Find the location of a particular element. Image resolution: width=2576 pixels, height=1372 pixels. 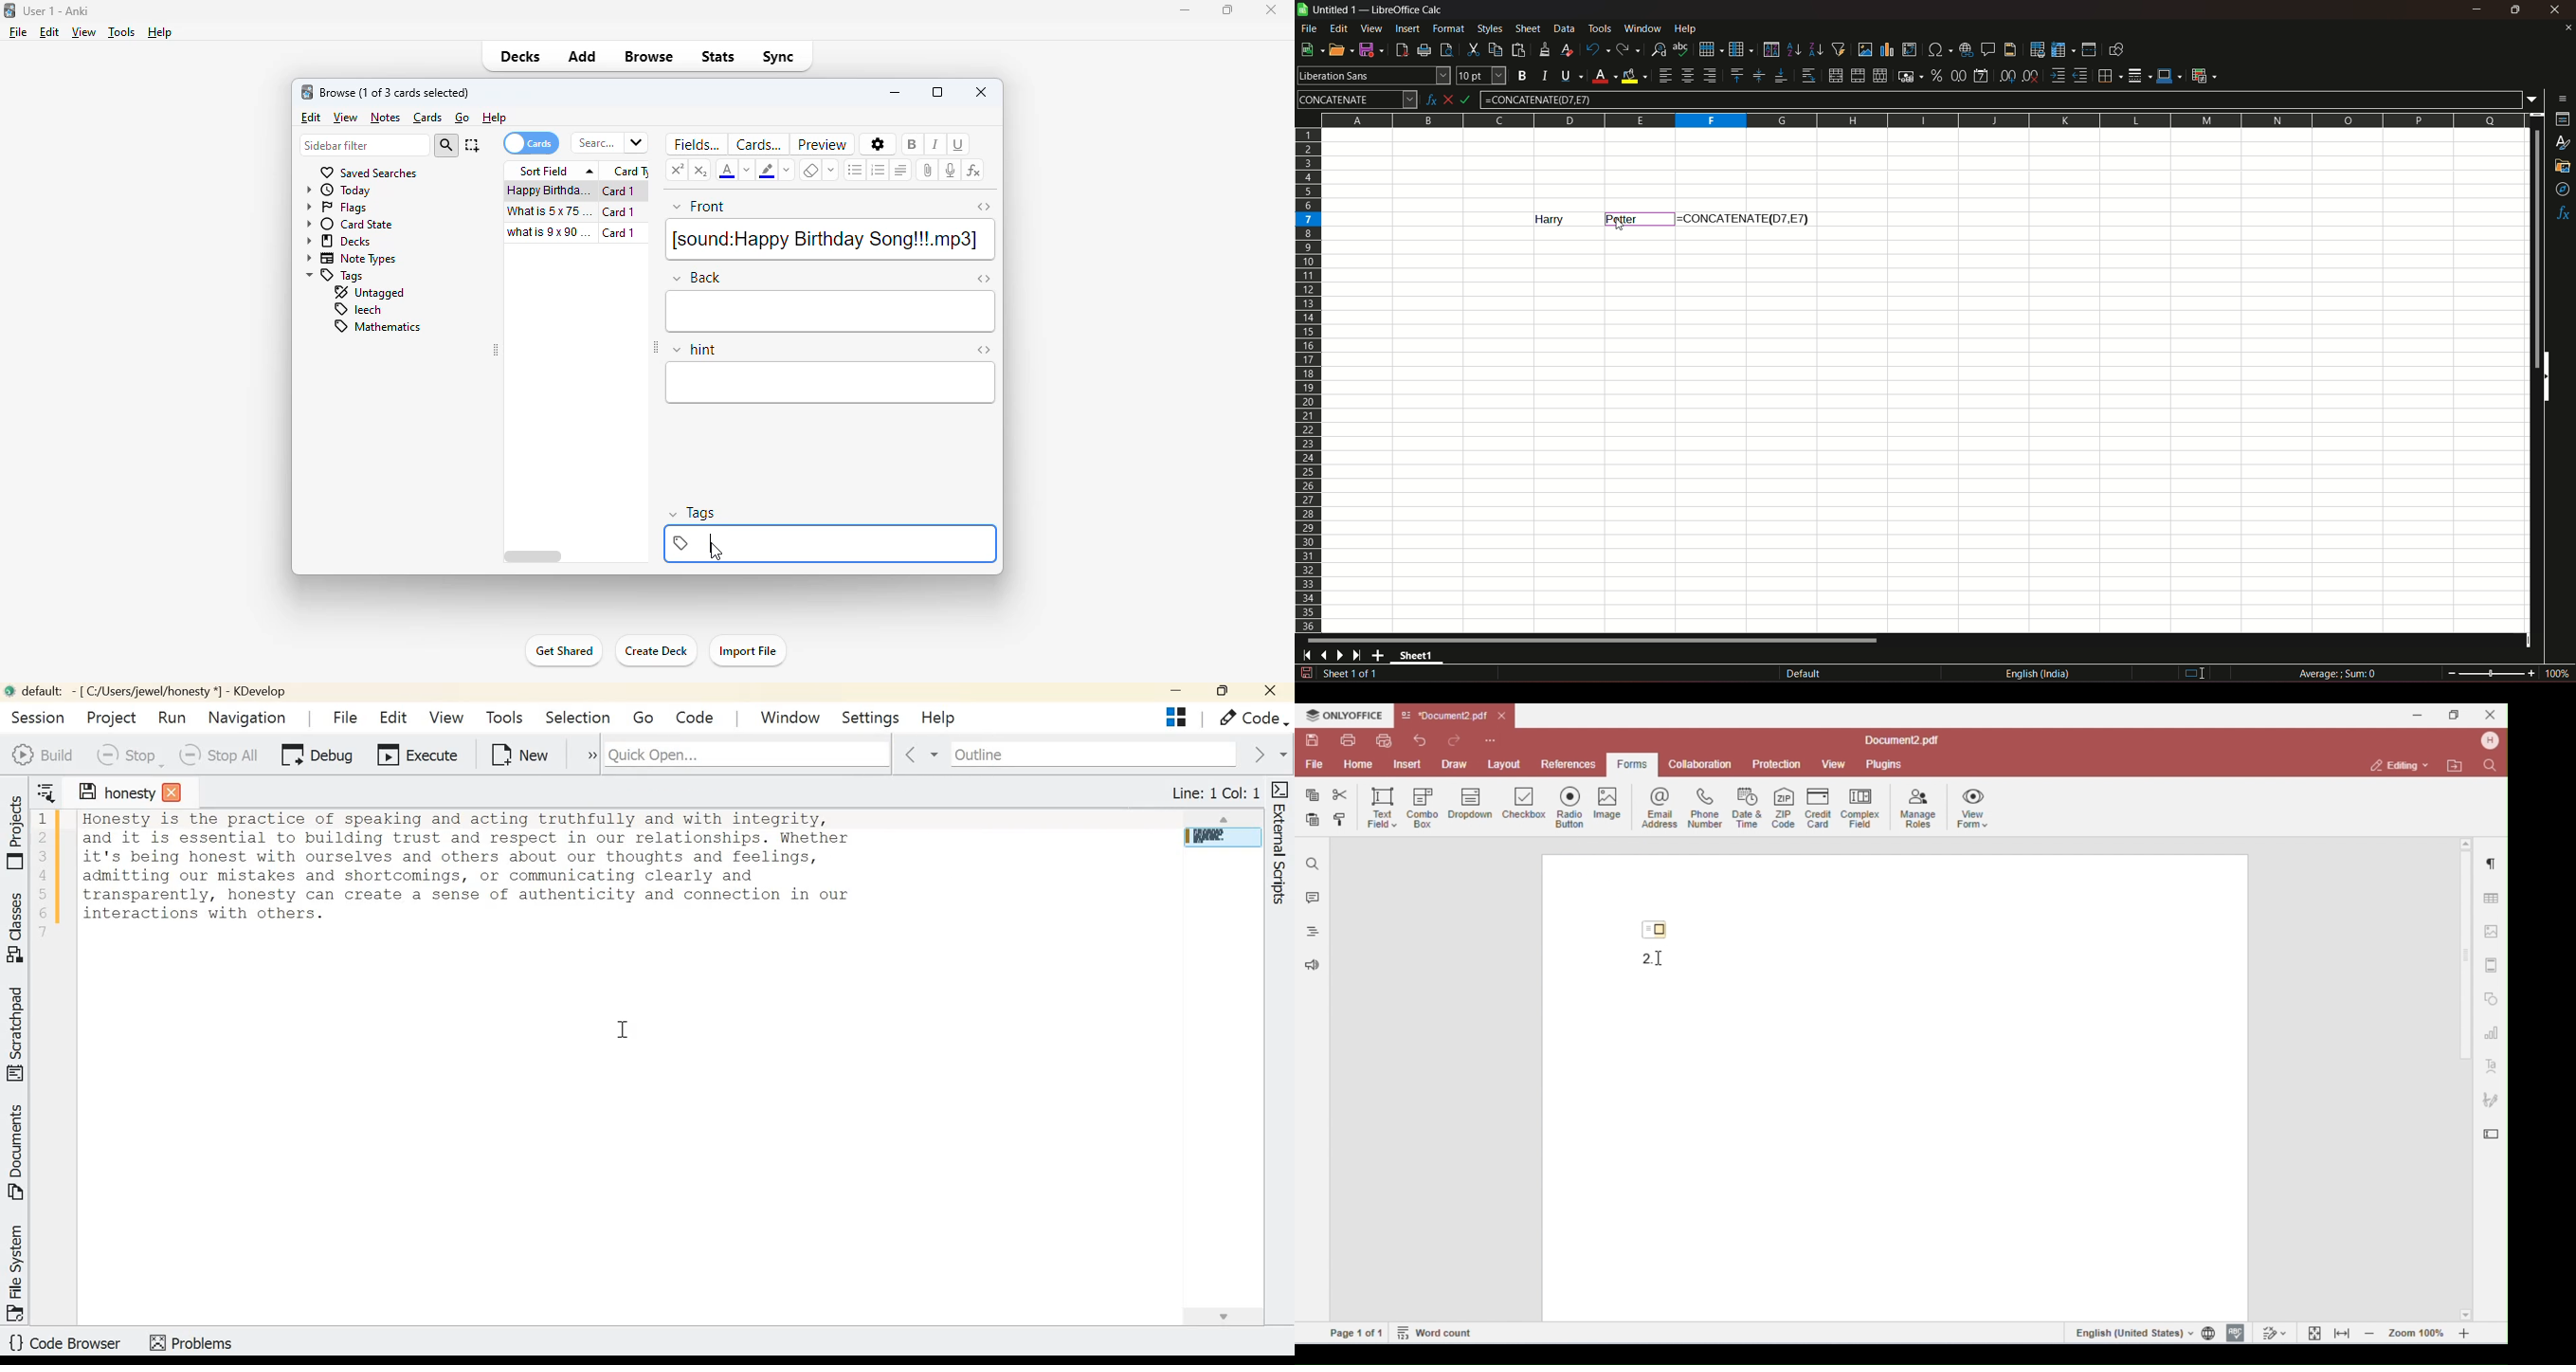

italic is located at coordinates (935, 143).